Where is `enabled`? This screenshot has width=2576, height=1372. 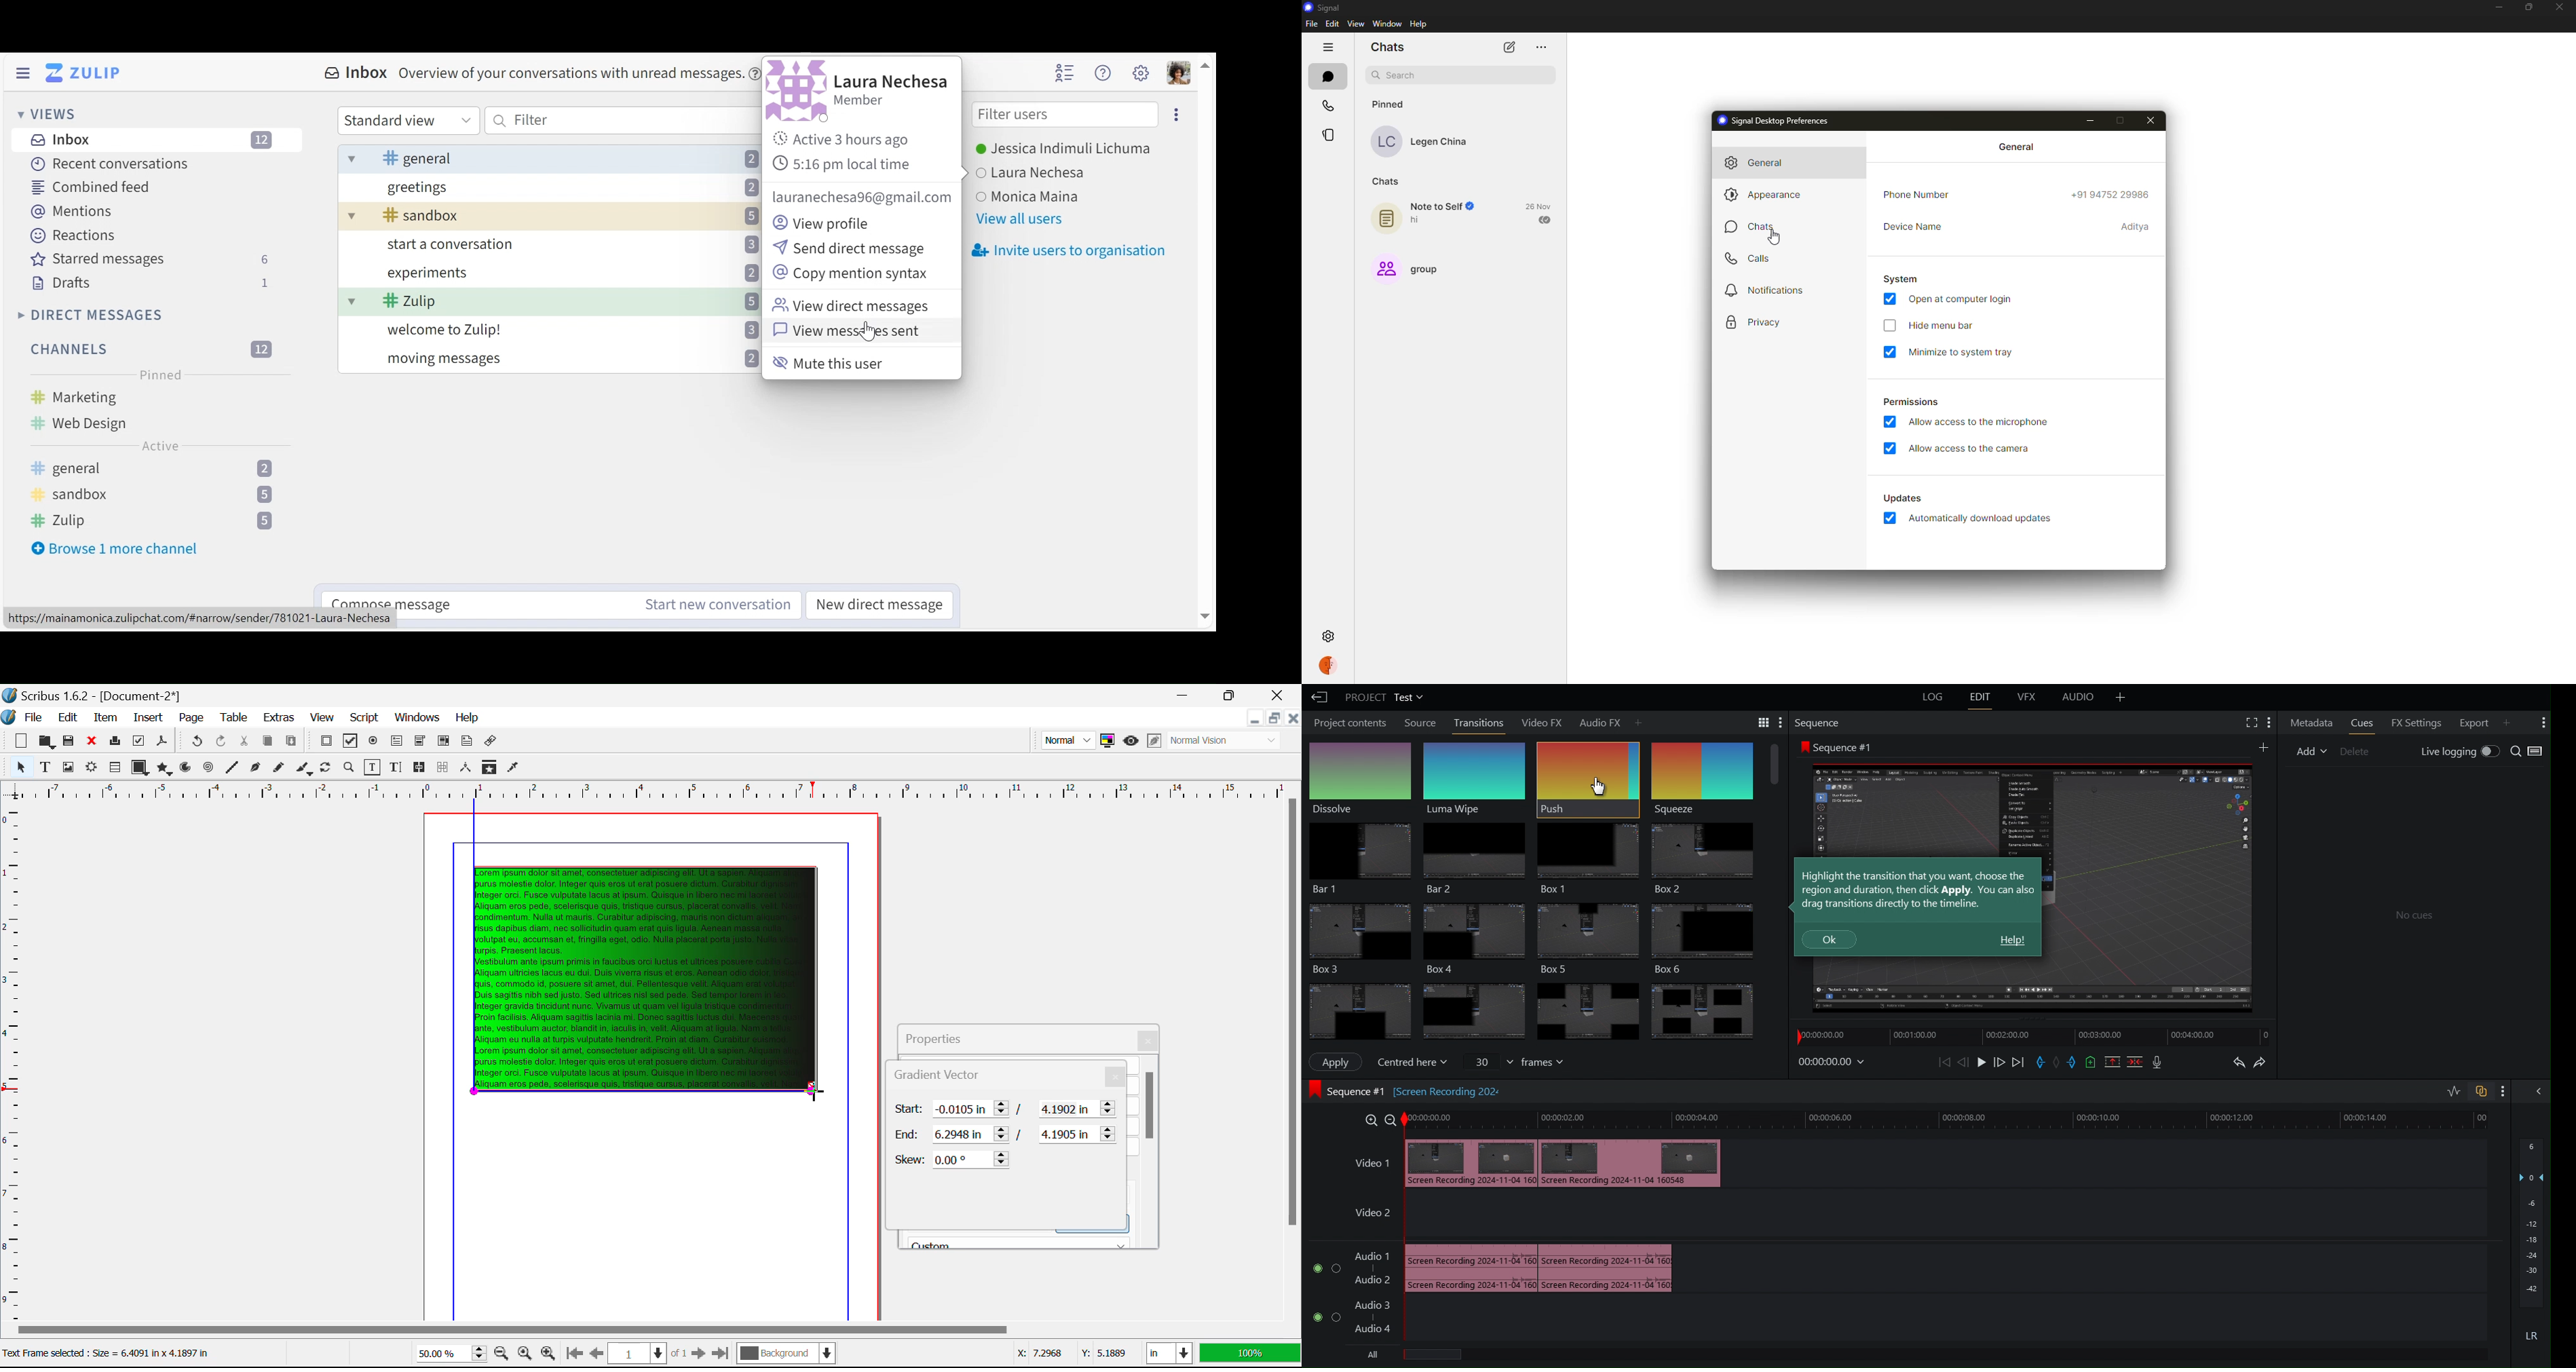
enabled is located at coordinates (1892, 299).